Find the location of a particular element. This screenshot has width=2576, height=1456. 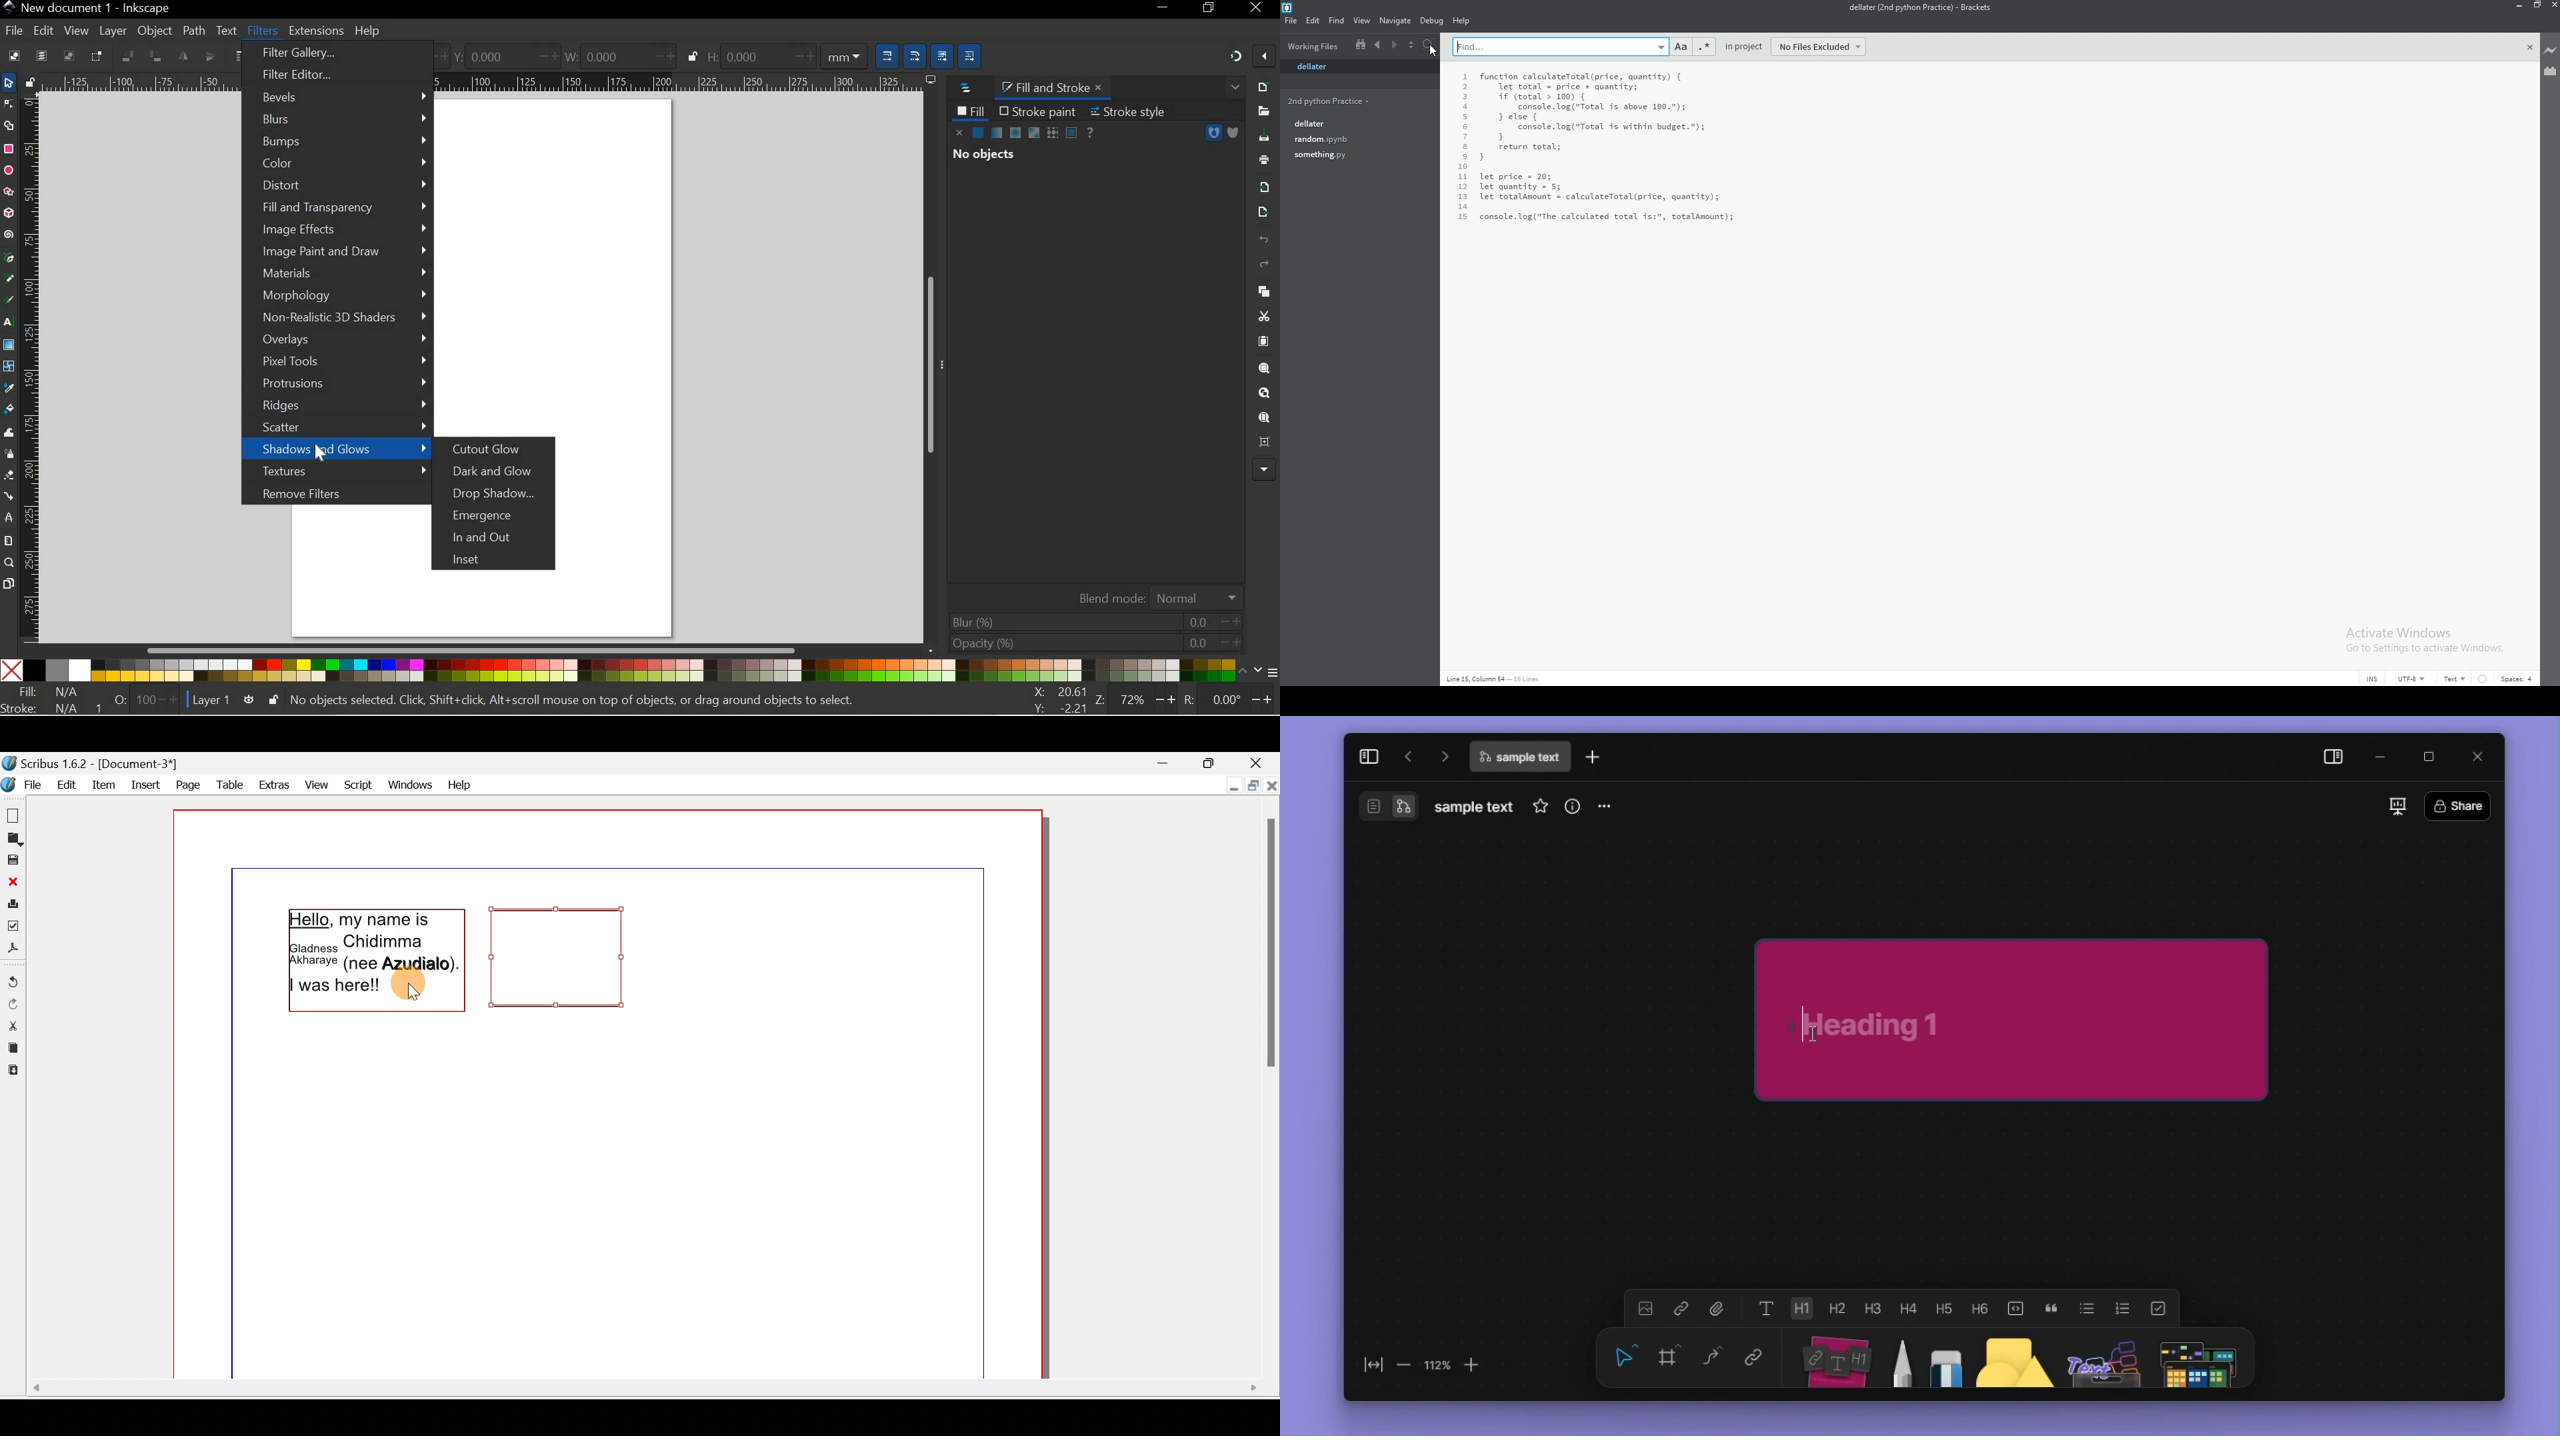

UNDO is located at coordinates (1263, 241).